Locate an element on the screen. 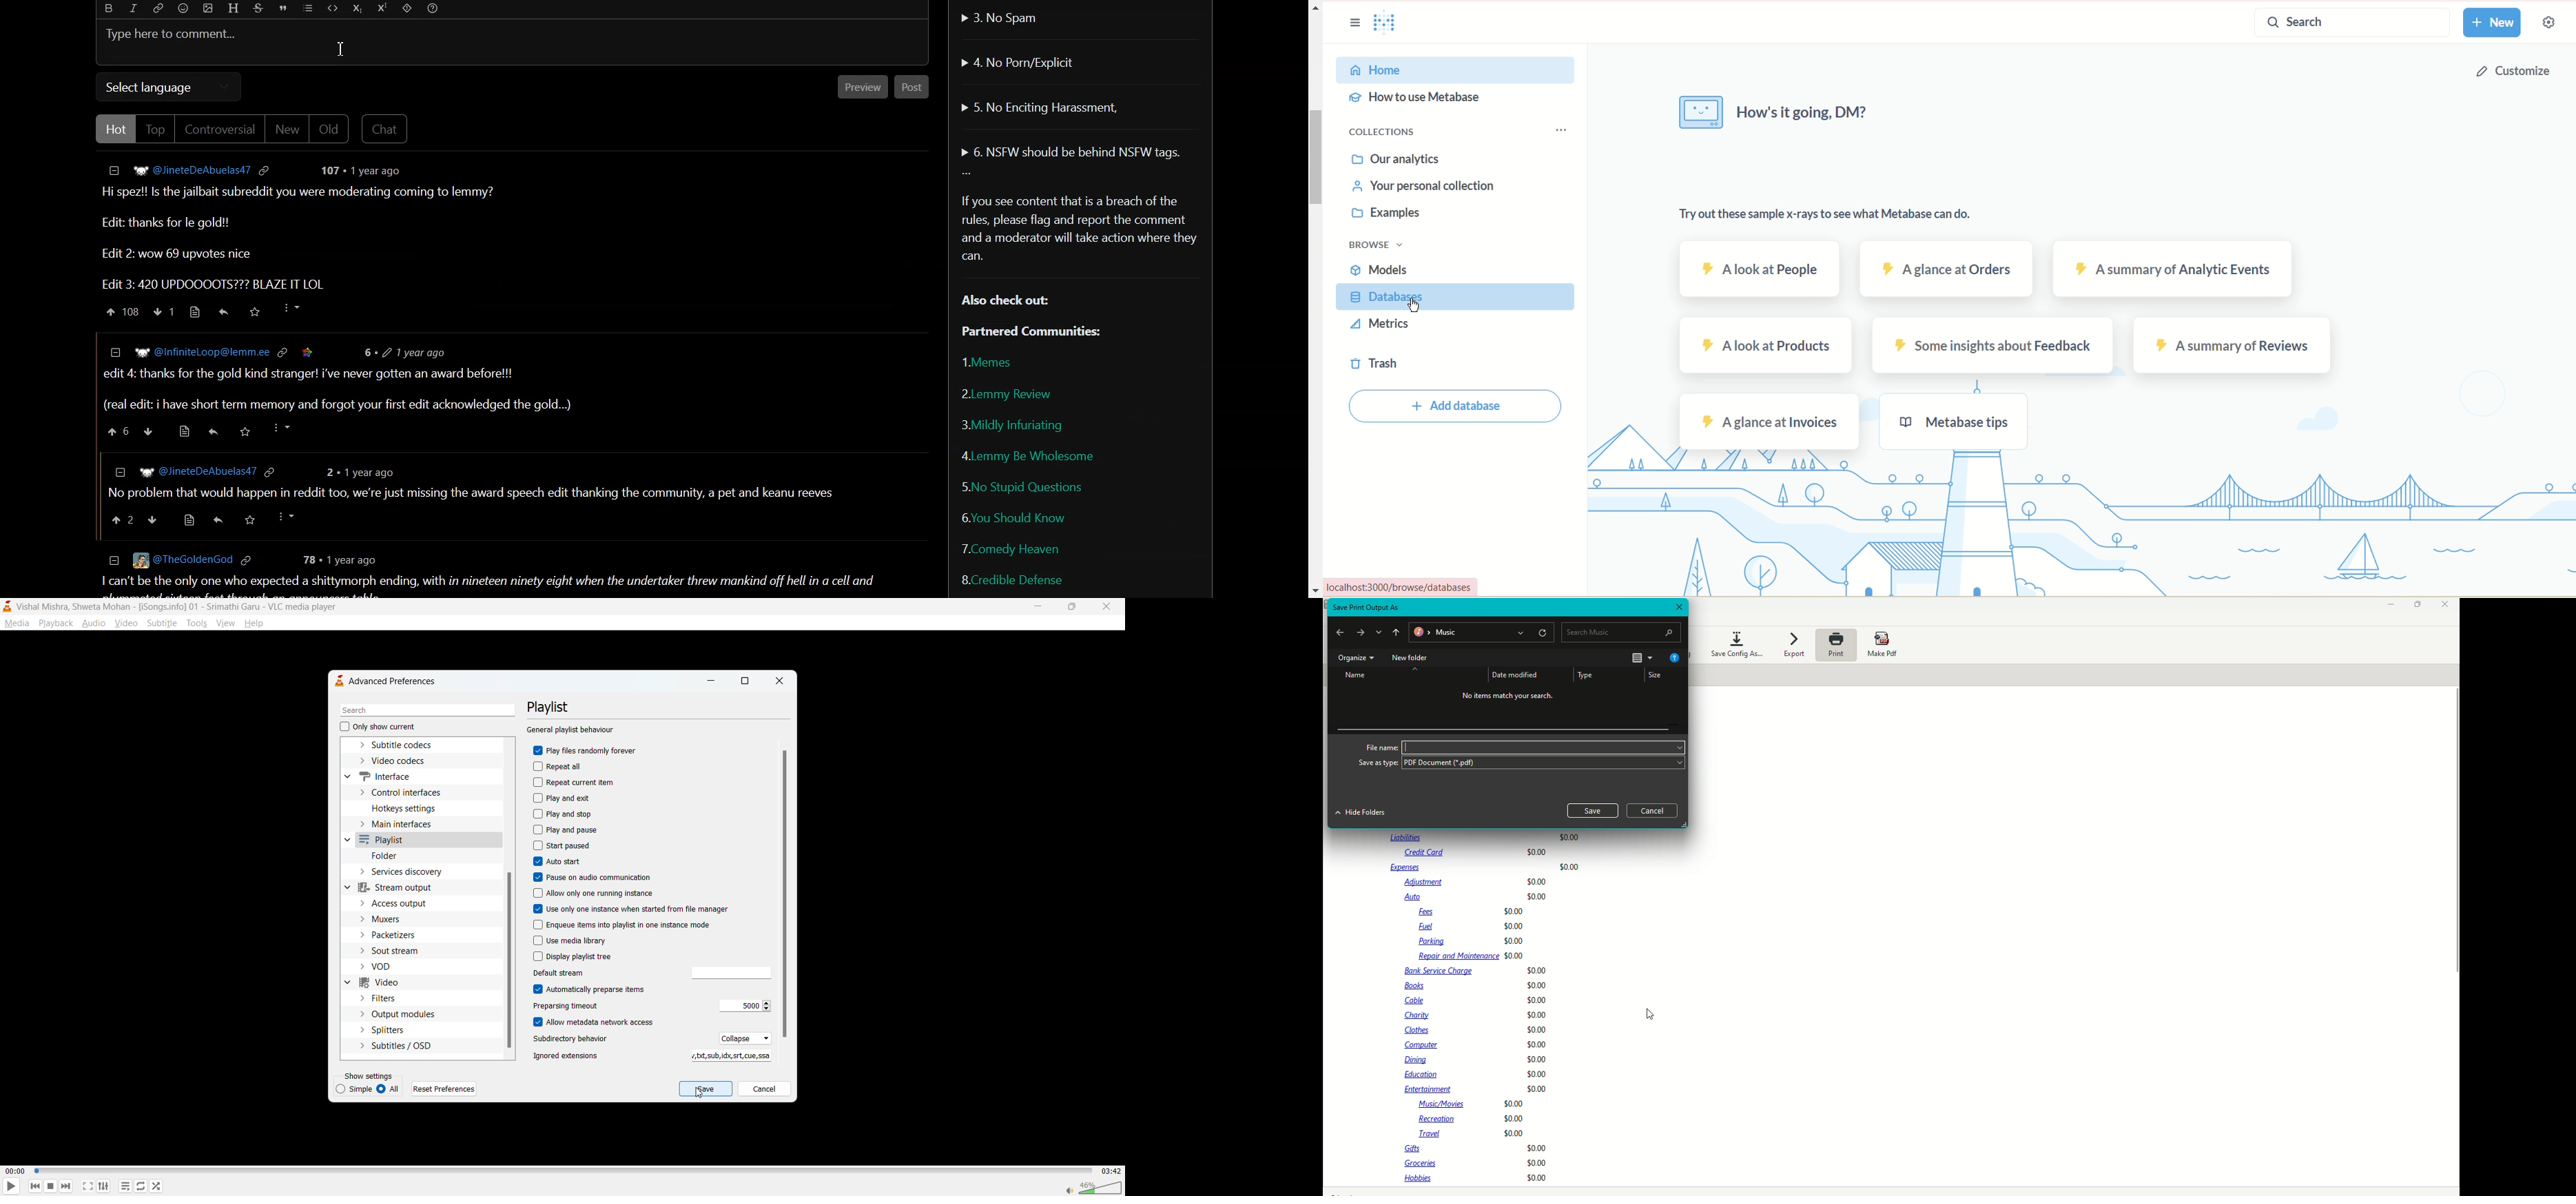 This screenshot has width=2576, height=1204. play and exit is located at coordinates (566, 797).